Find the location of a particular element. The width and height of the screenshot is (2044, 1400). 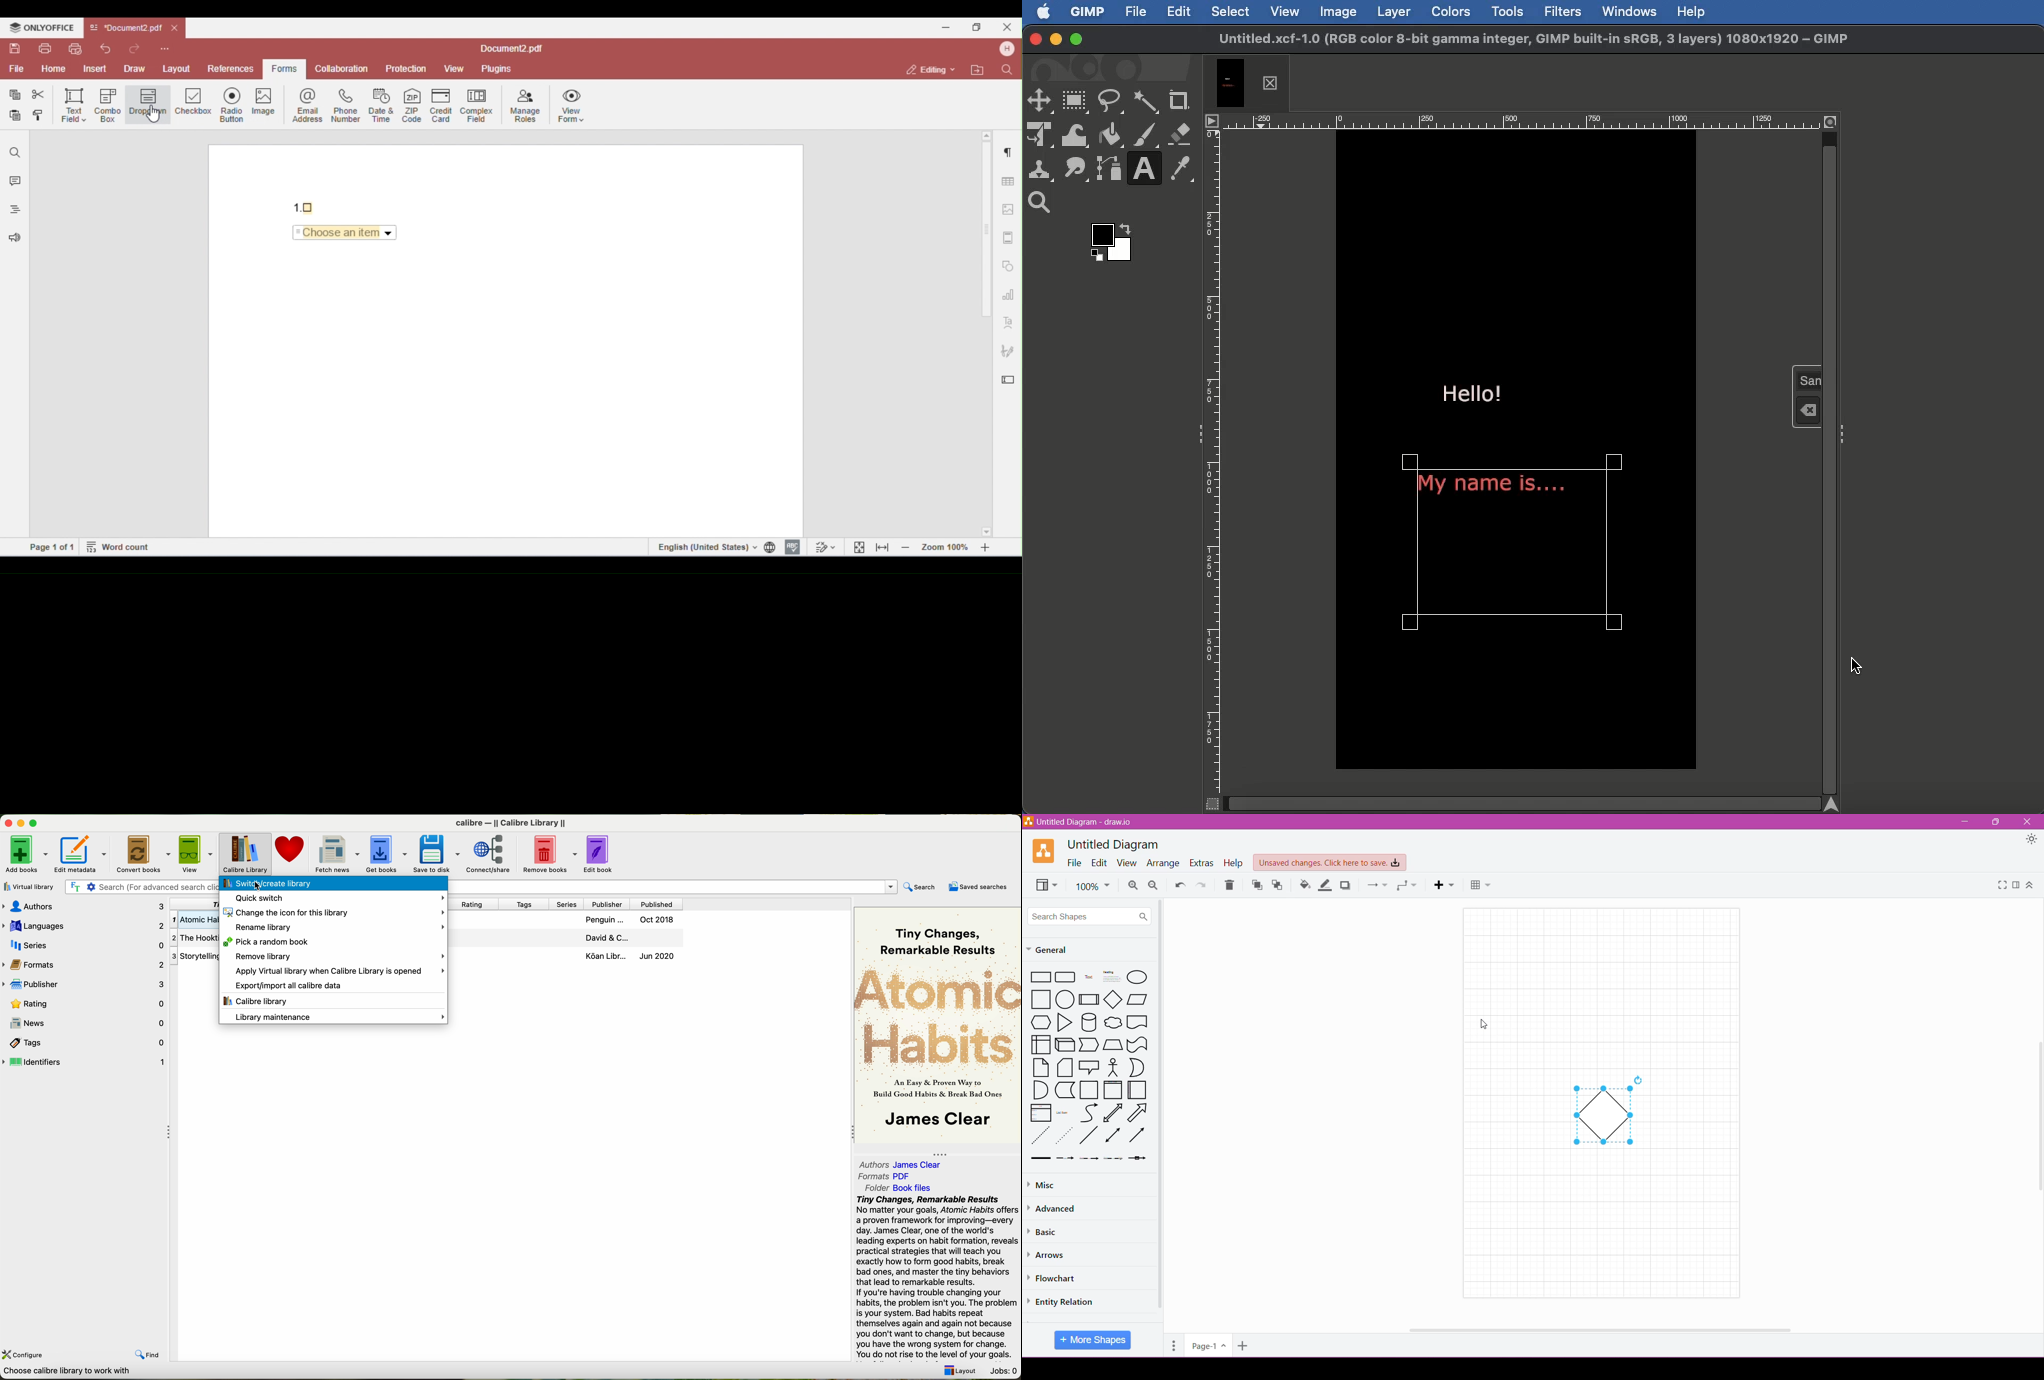

Application Logo is located at coordinates (1043, 851).